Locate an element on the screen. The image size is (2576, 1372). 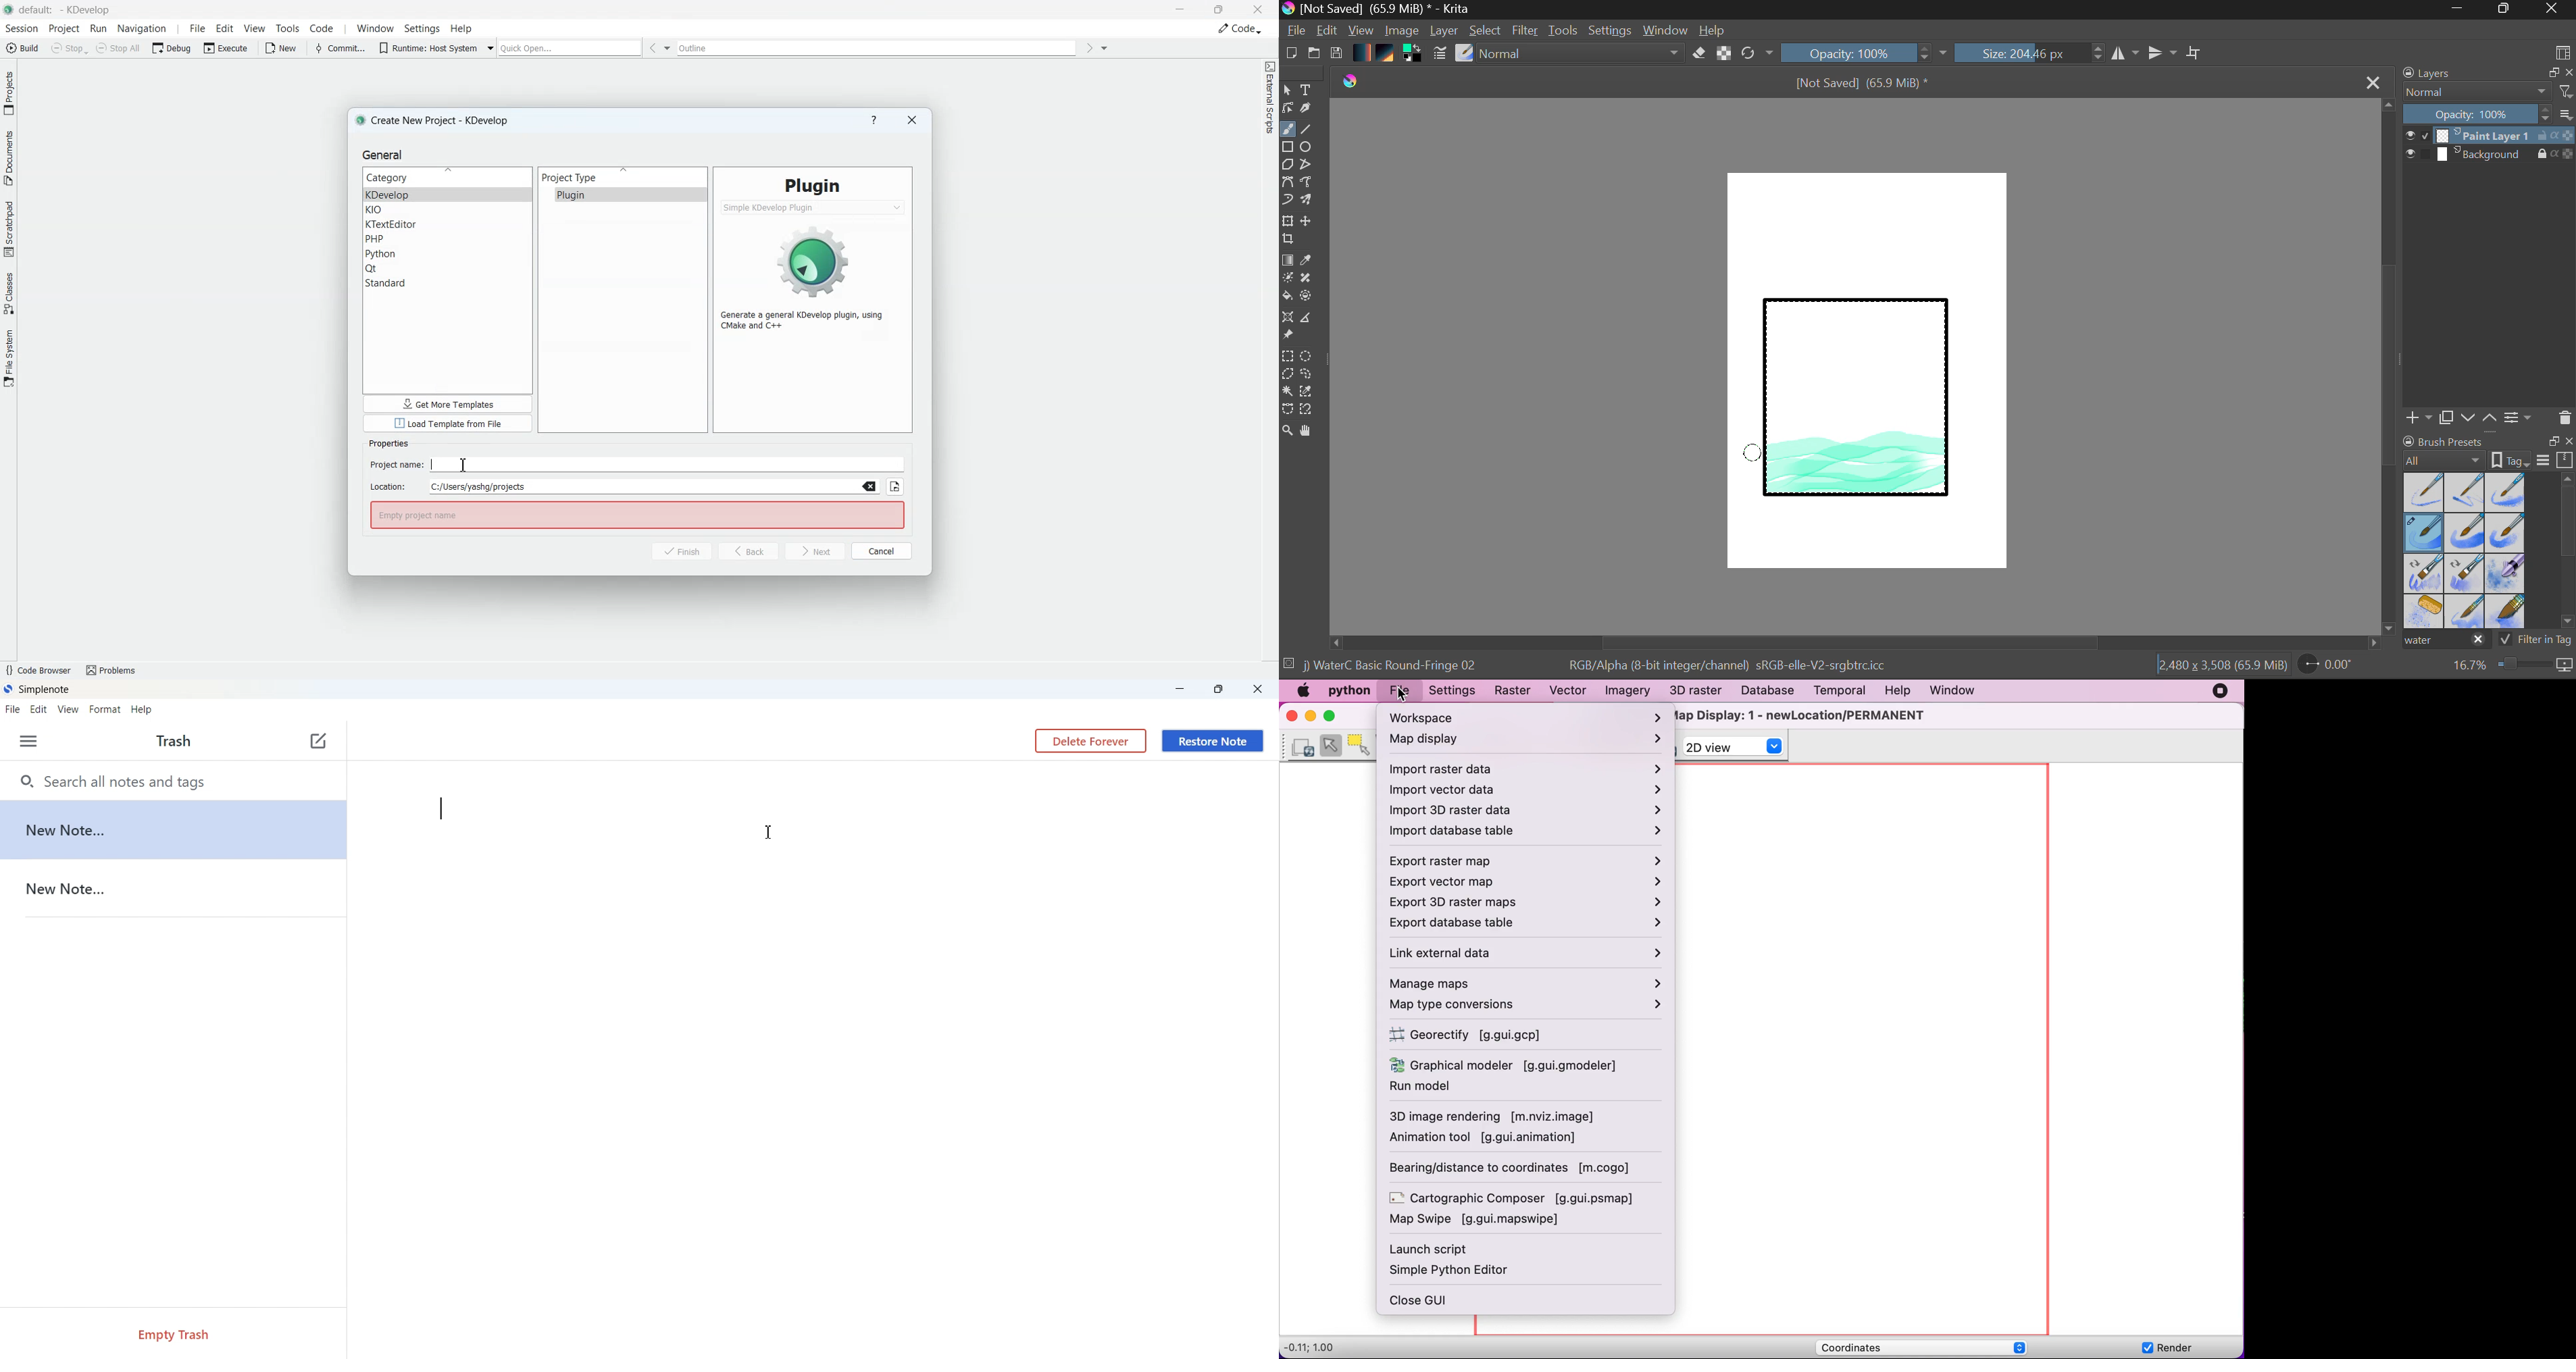
Continuous Selection is located at coordinates (1287, 390).